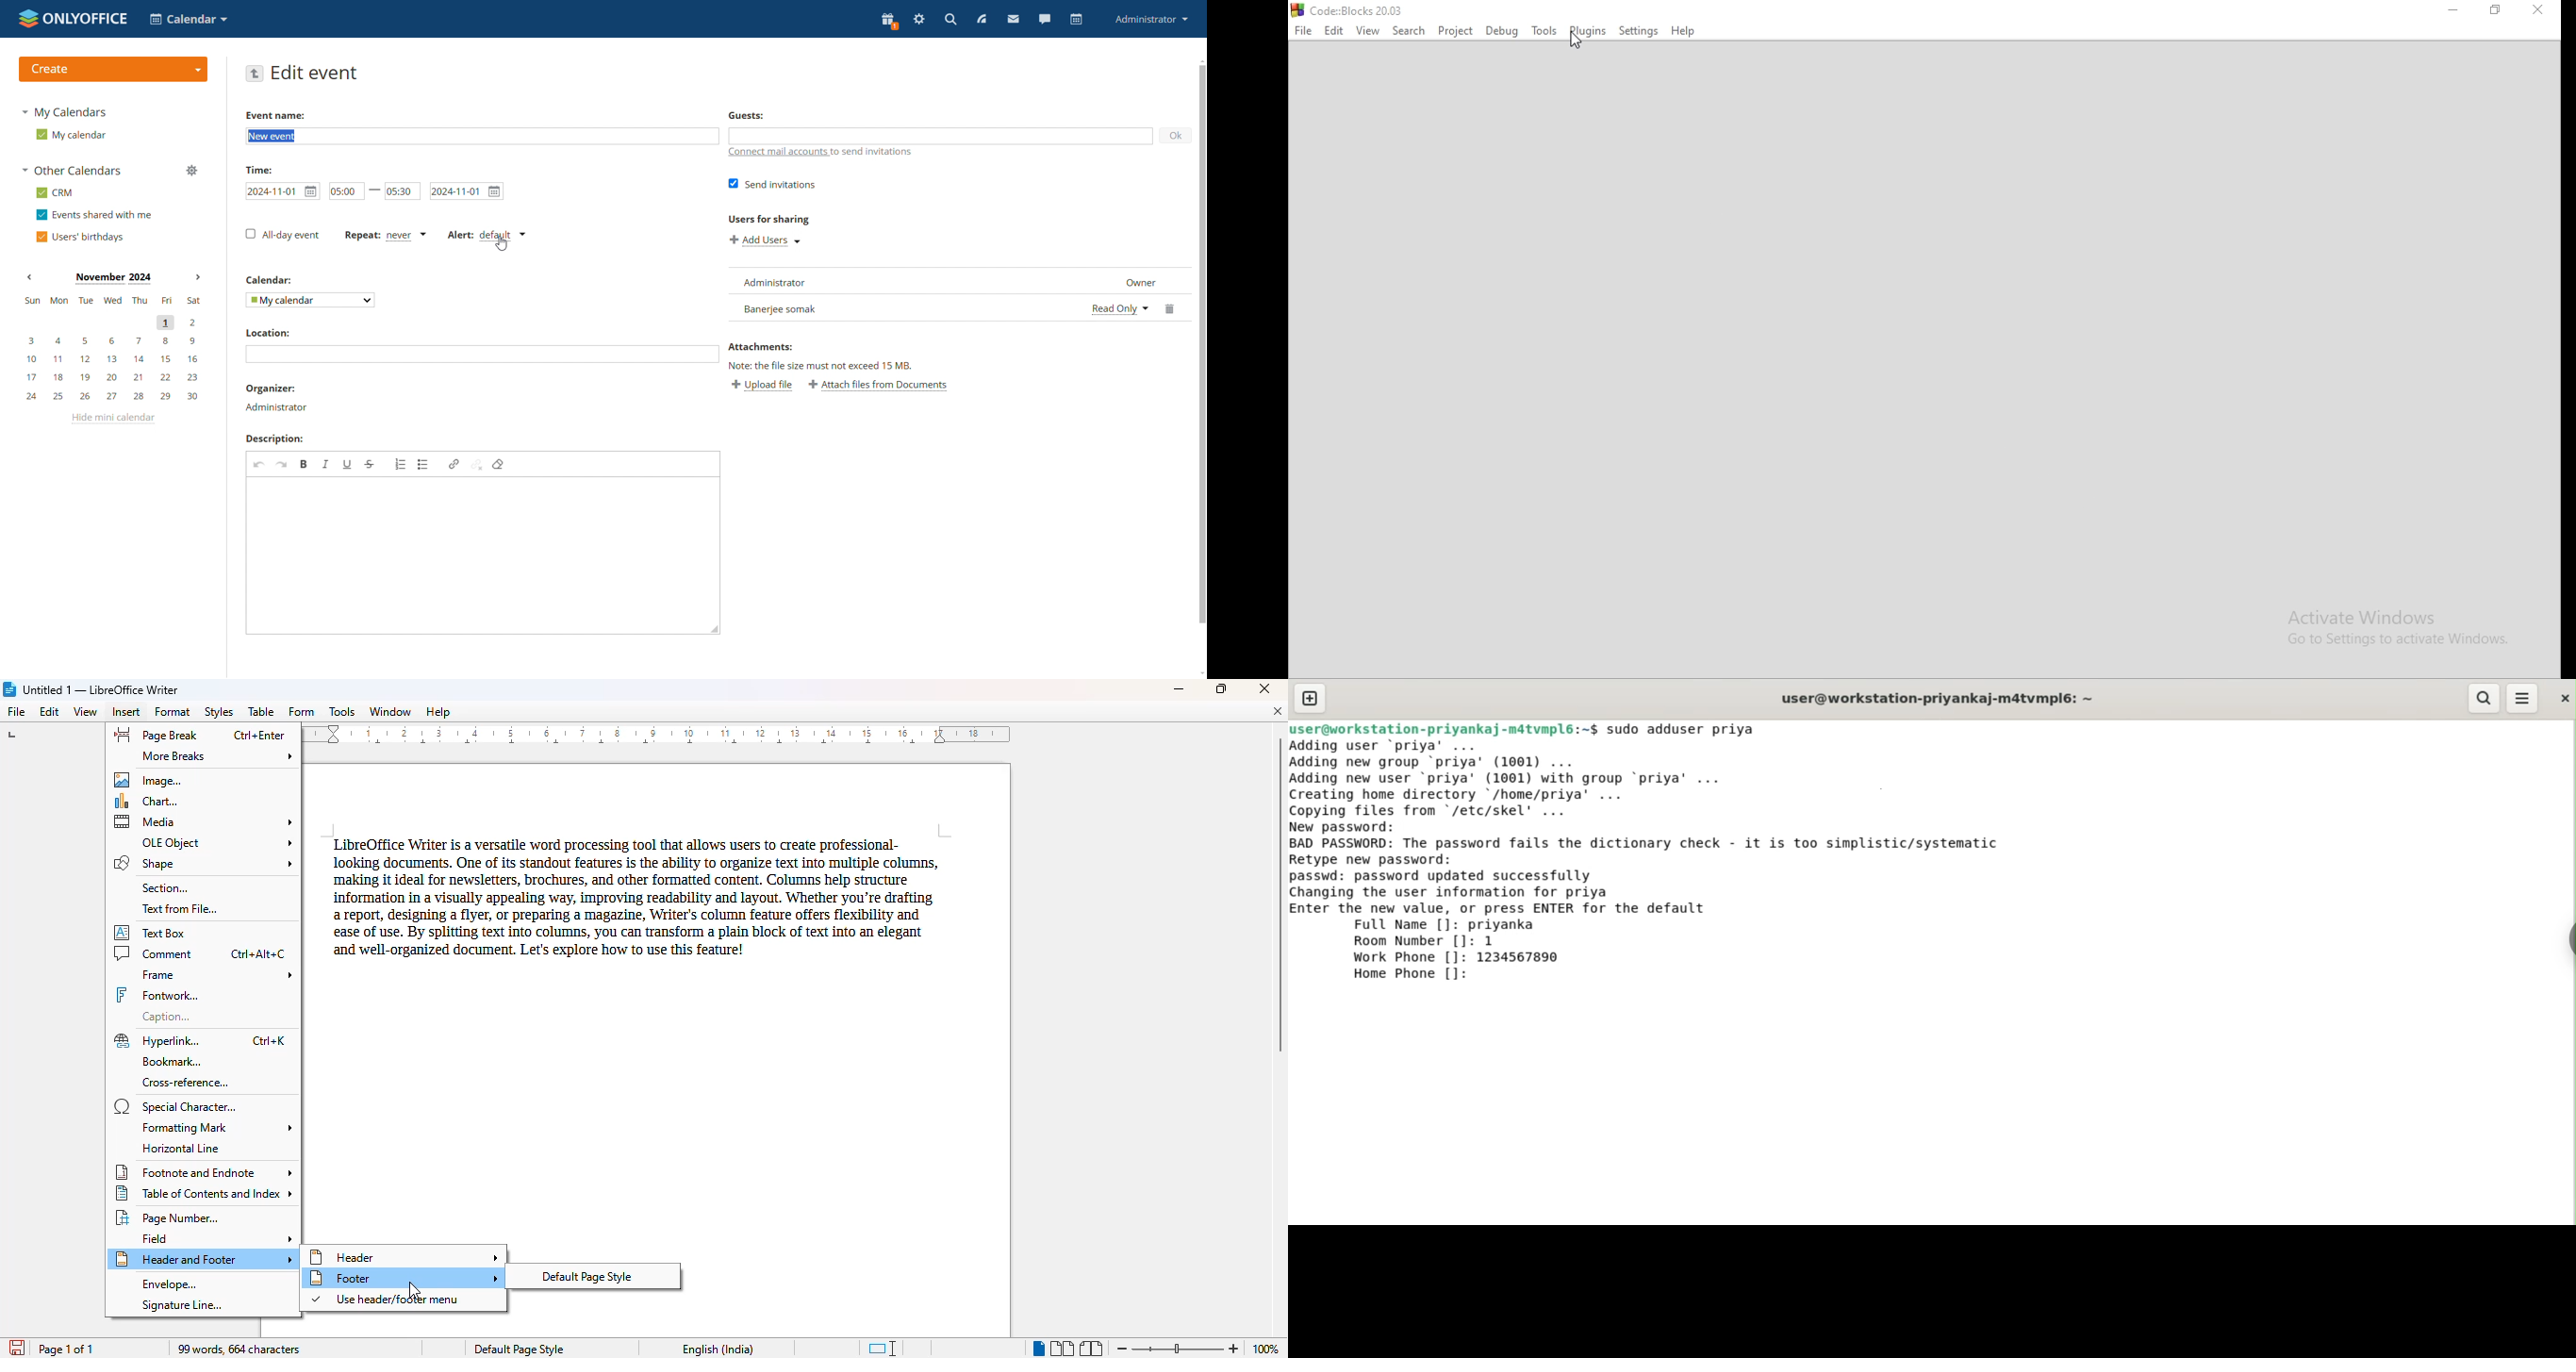 Image resolution: width=2576 pixels, height=1372 pixels. Describe the element at coordinates (586, 1276) in the screenshot. I see `default page style` at that location.